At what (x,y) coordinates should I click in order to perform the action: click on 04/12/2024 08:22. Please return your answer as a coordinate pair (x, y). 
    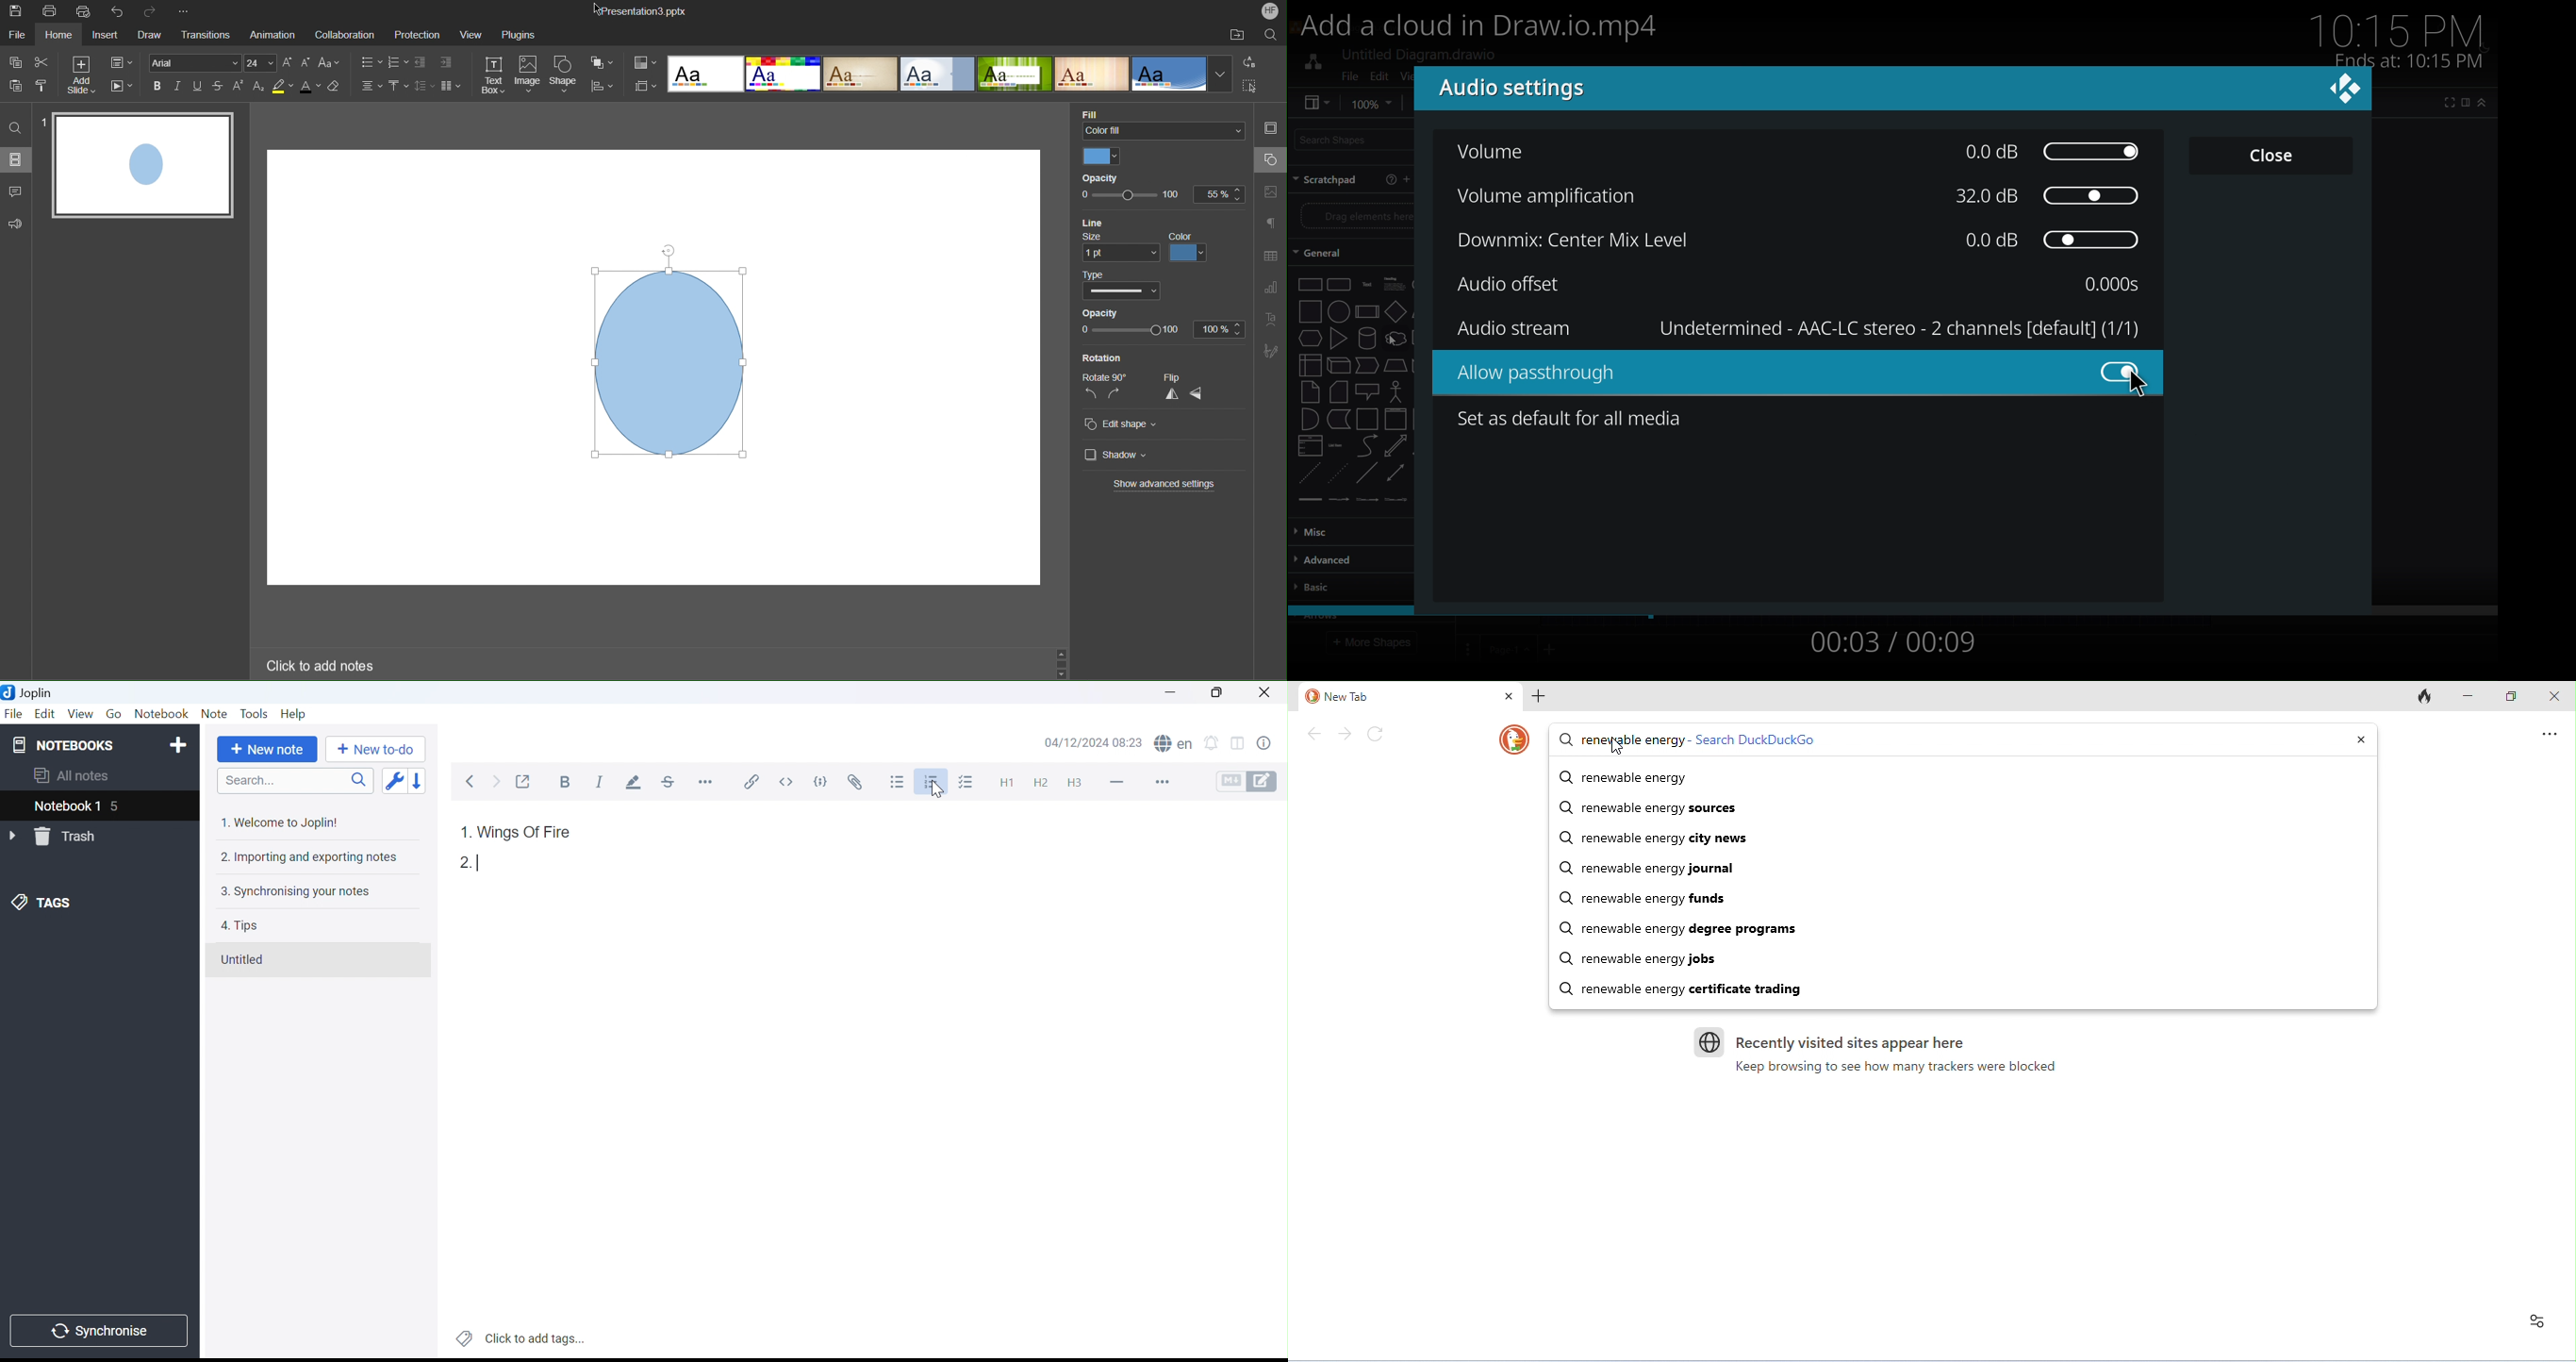
    Looking at the image, I should click on (1093, 744).